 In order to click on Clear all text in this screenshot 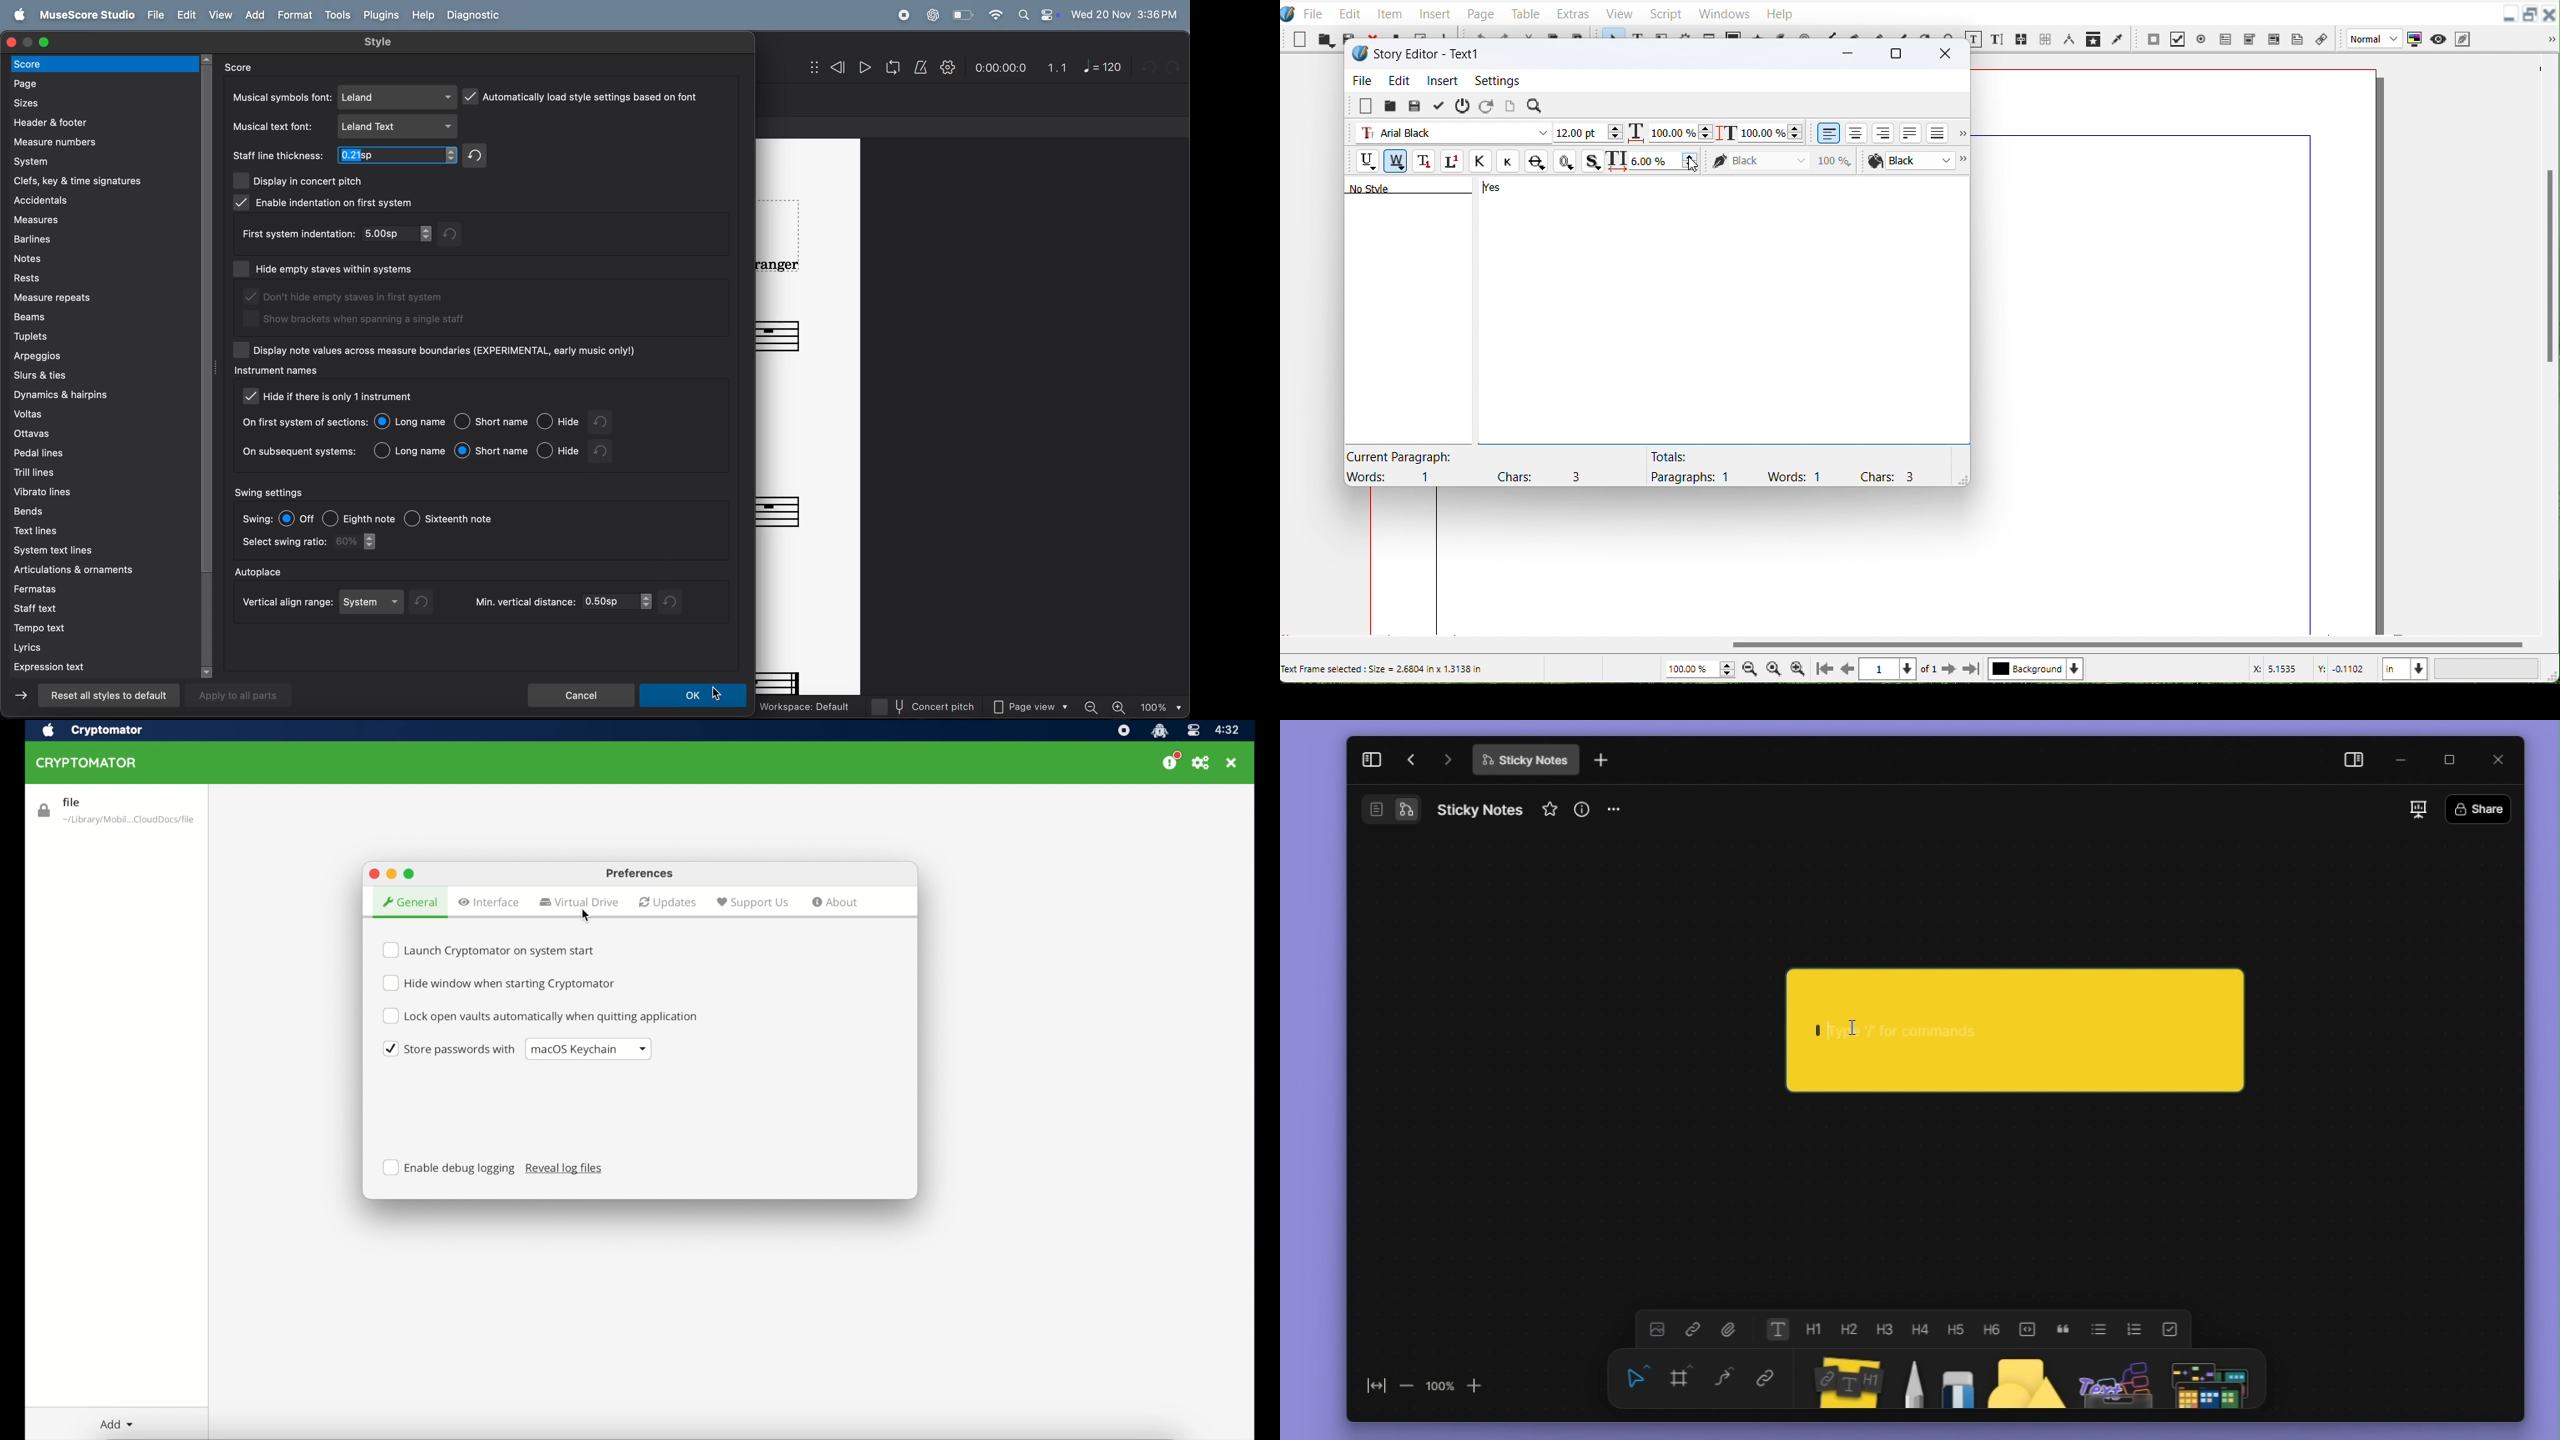, I will do `click(1366, 106)`.